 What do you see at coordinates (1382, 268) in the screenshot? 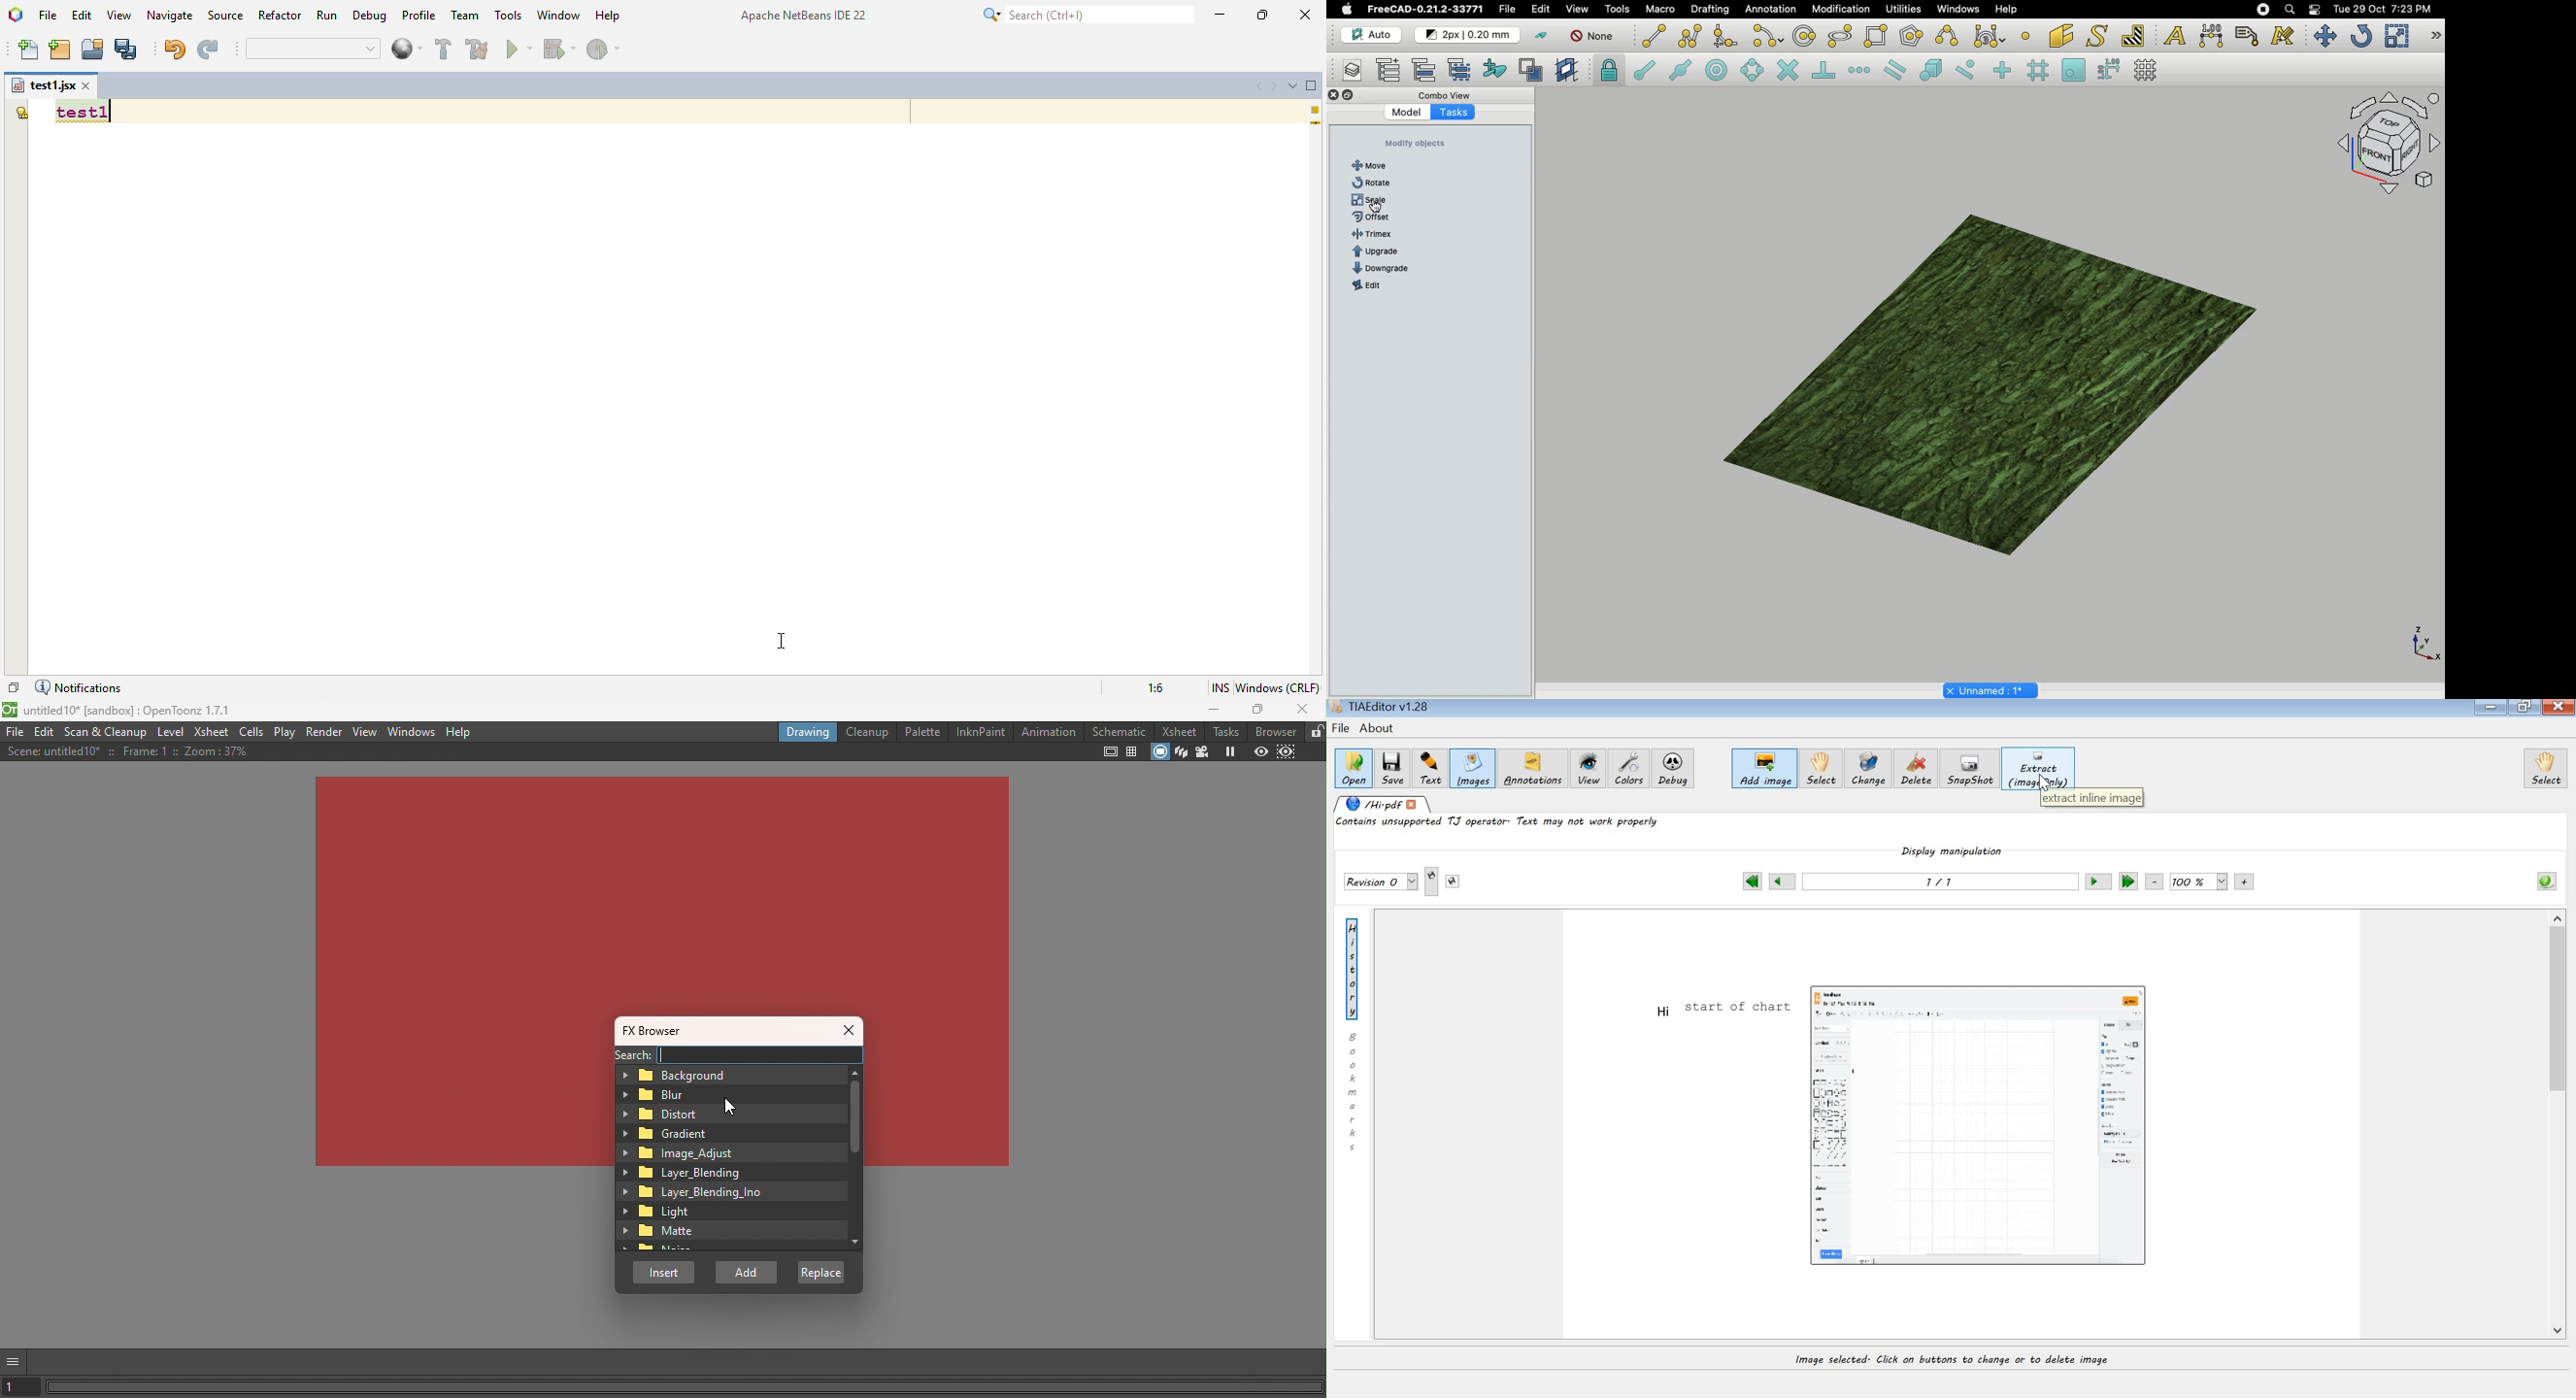
I see `Text` at bounding box center [1382, 268].